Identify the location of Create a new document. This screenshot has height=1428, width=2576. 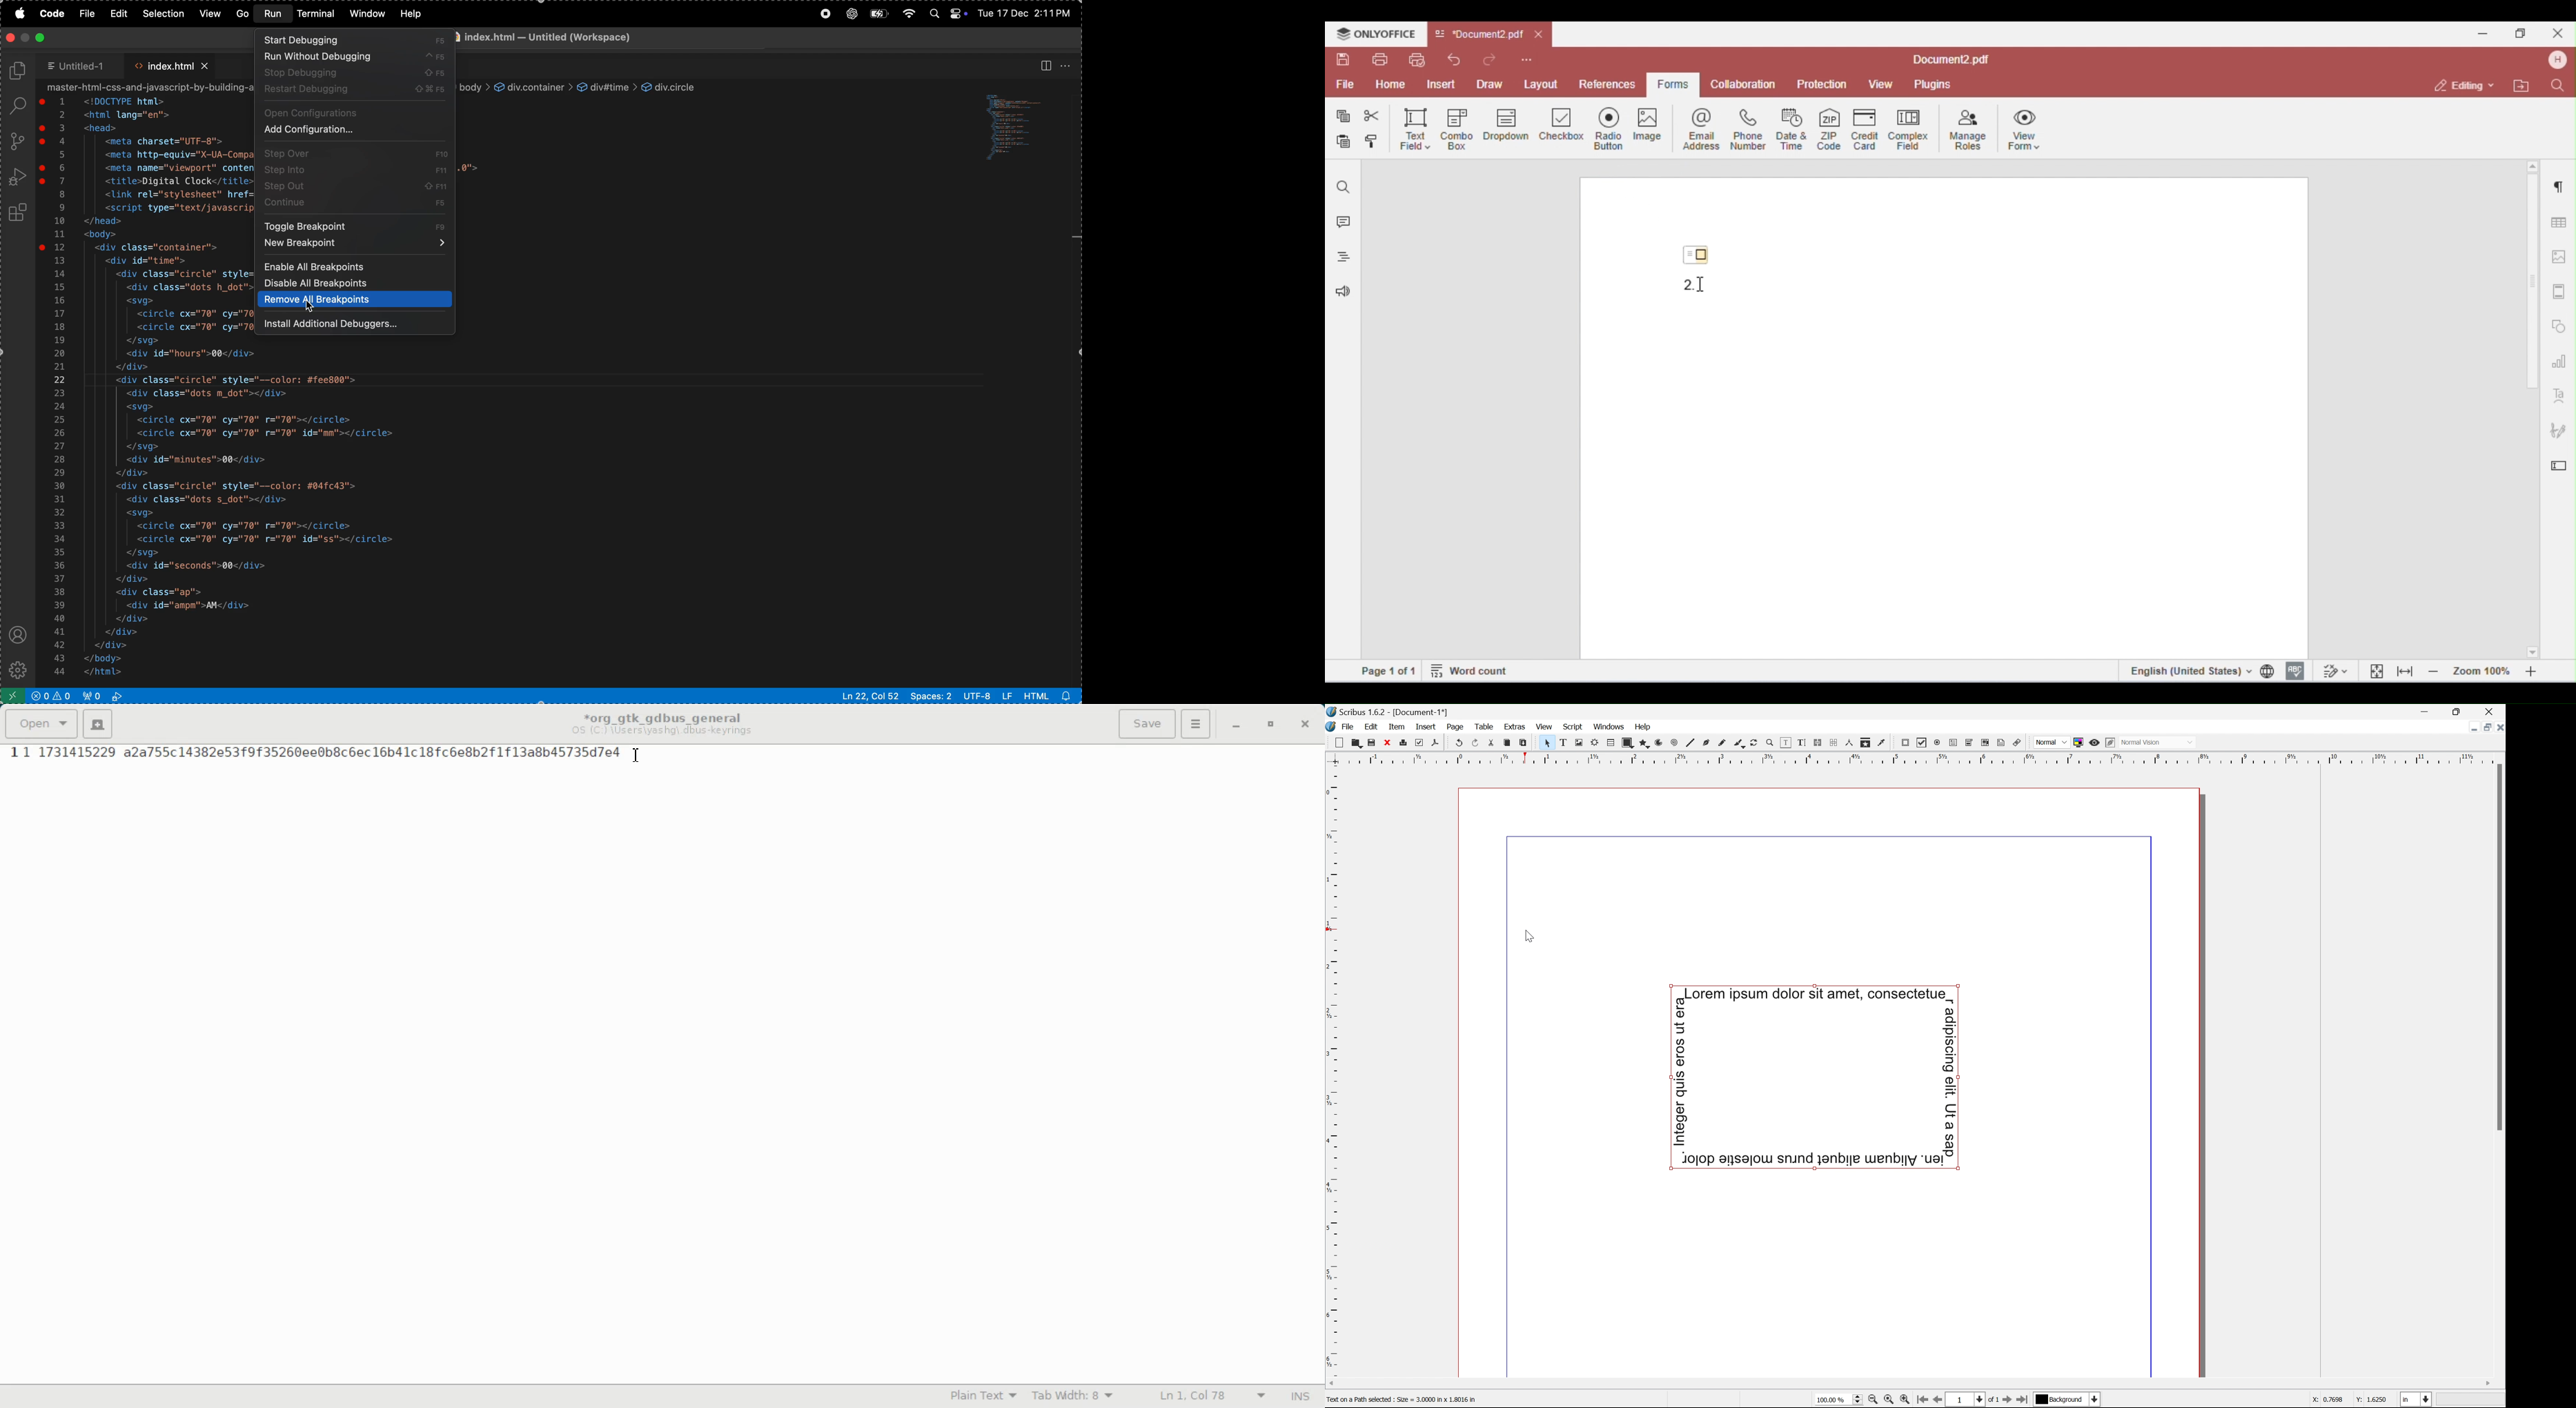
(98, 723).